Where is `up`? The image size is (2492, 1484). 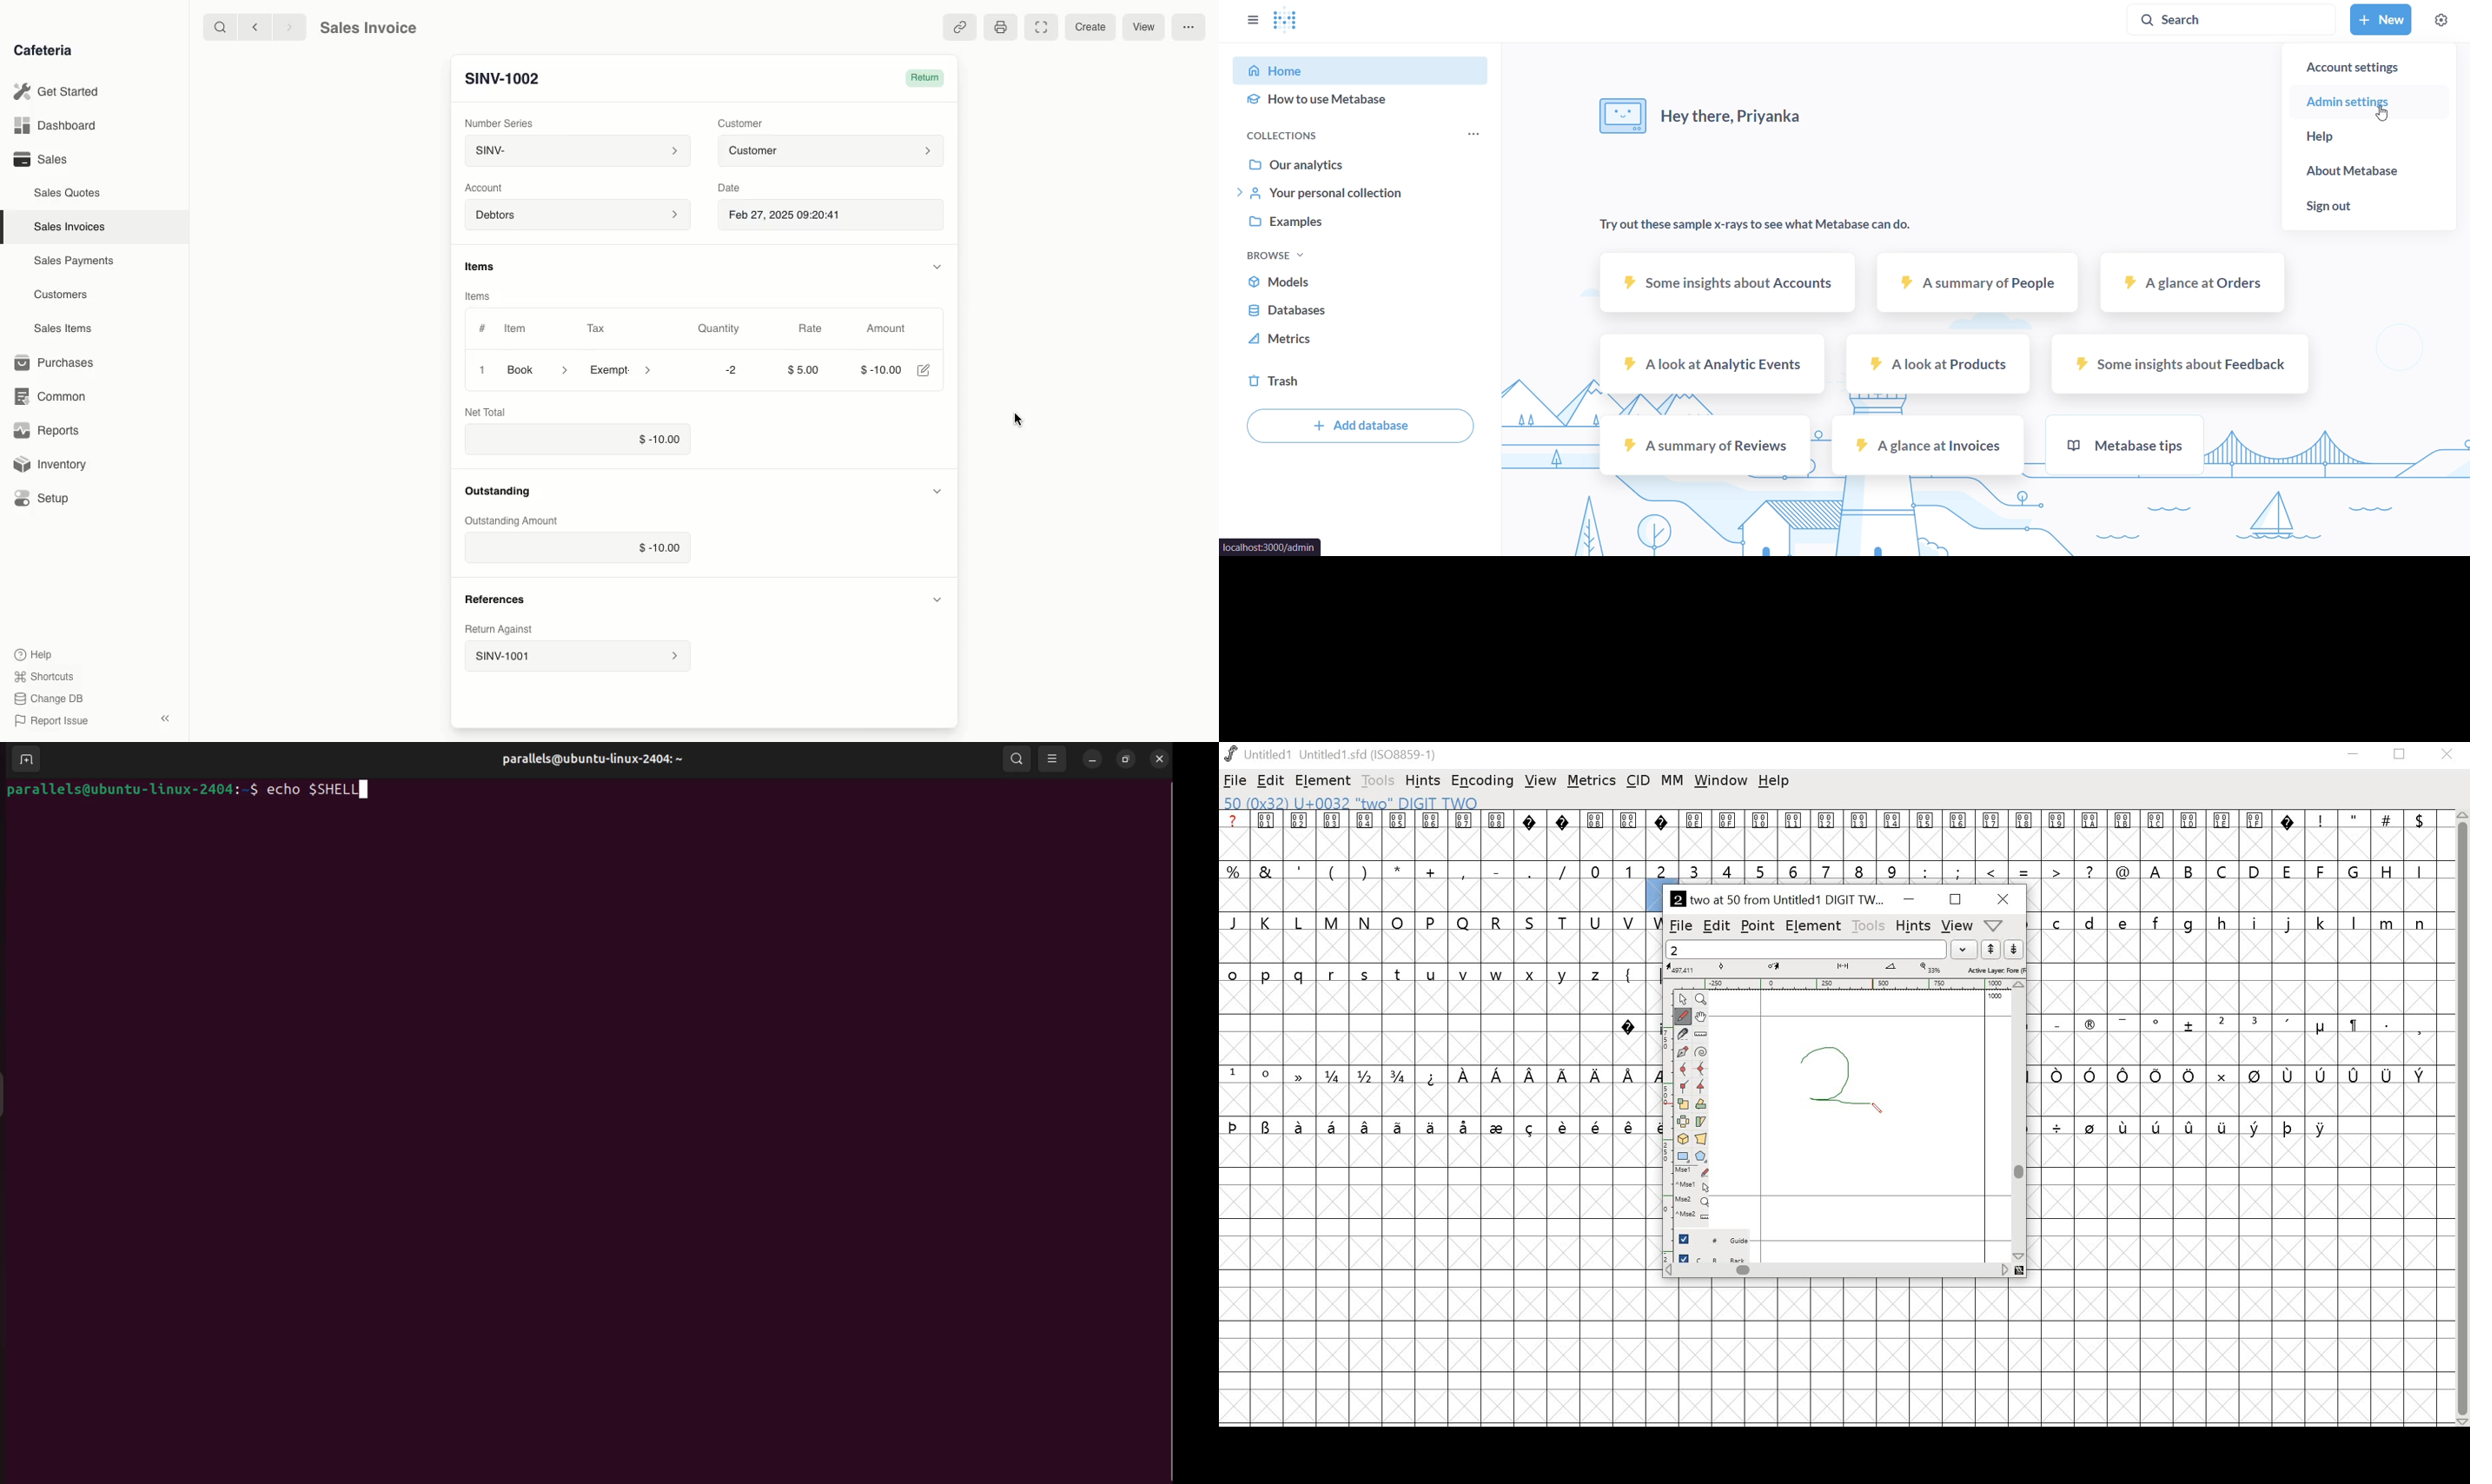 up is located at coordinates (1991, 950).